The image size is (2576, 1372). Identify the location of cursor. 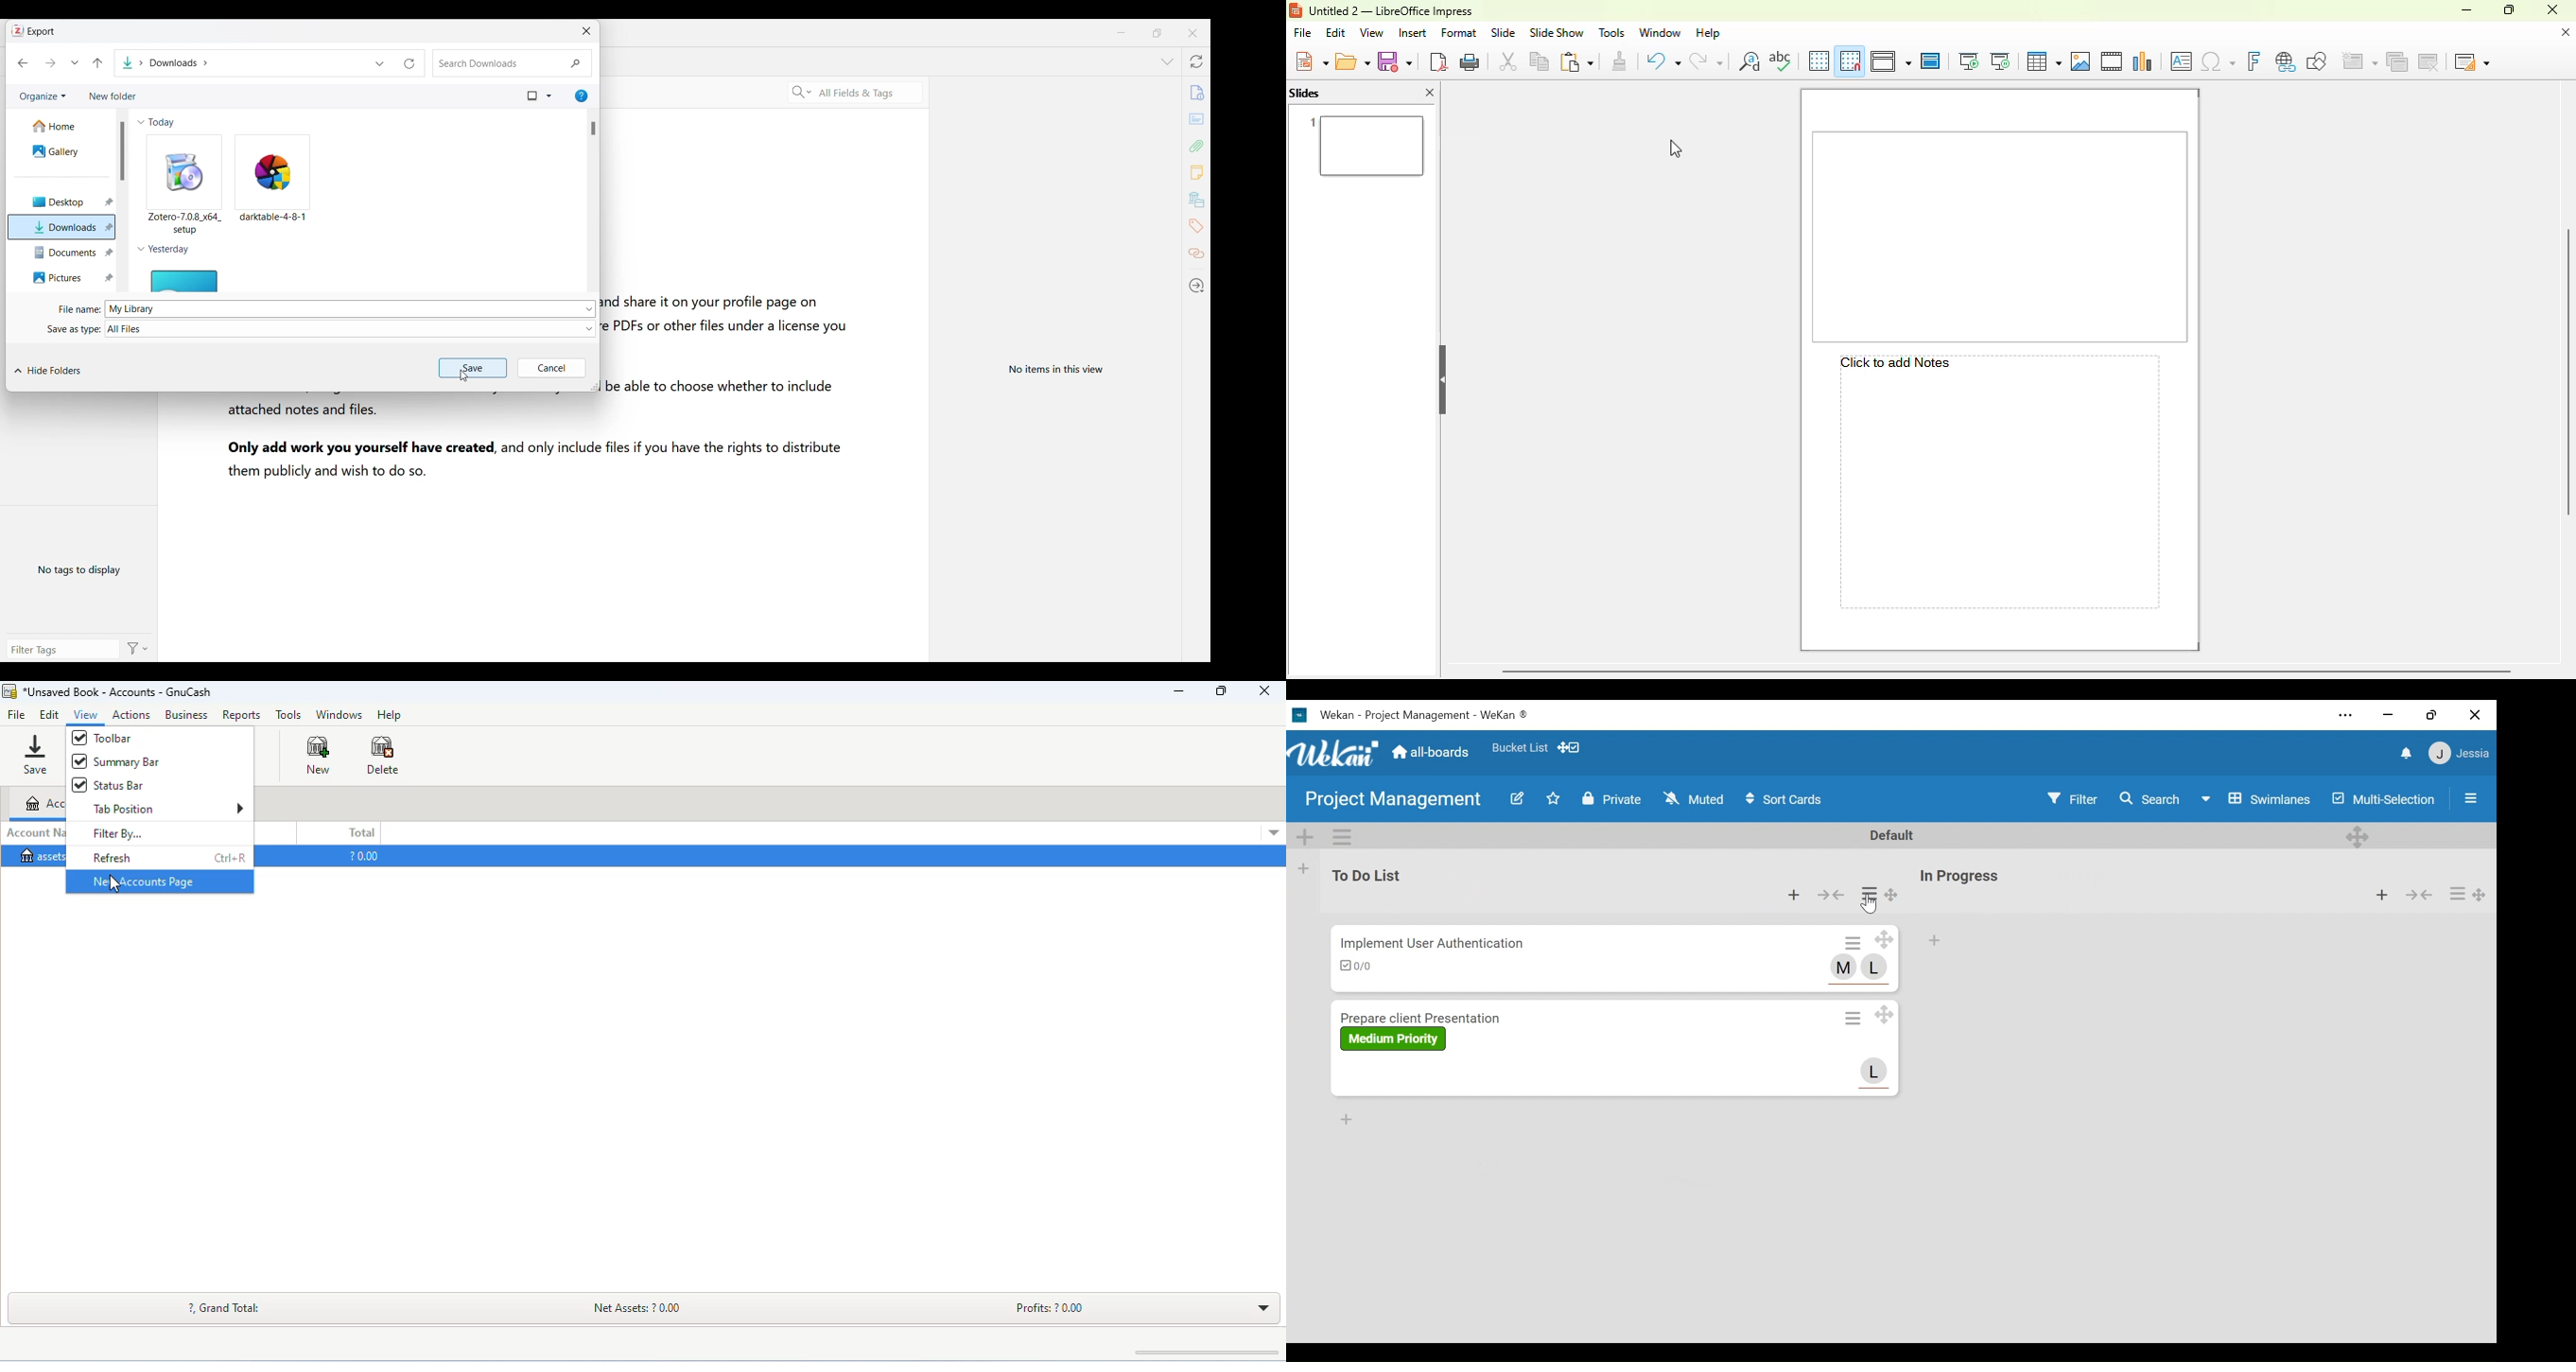
(1676, 148).